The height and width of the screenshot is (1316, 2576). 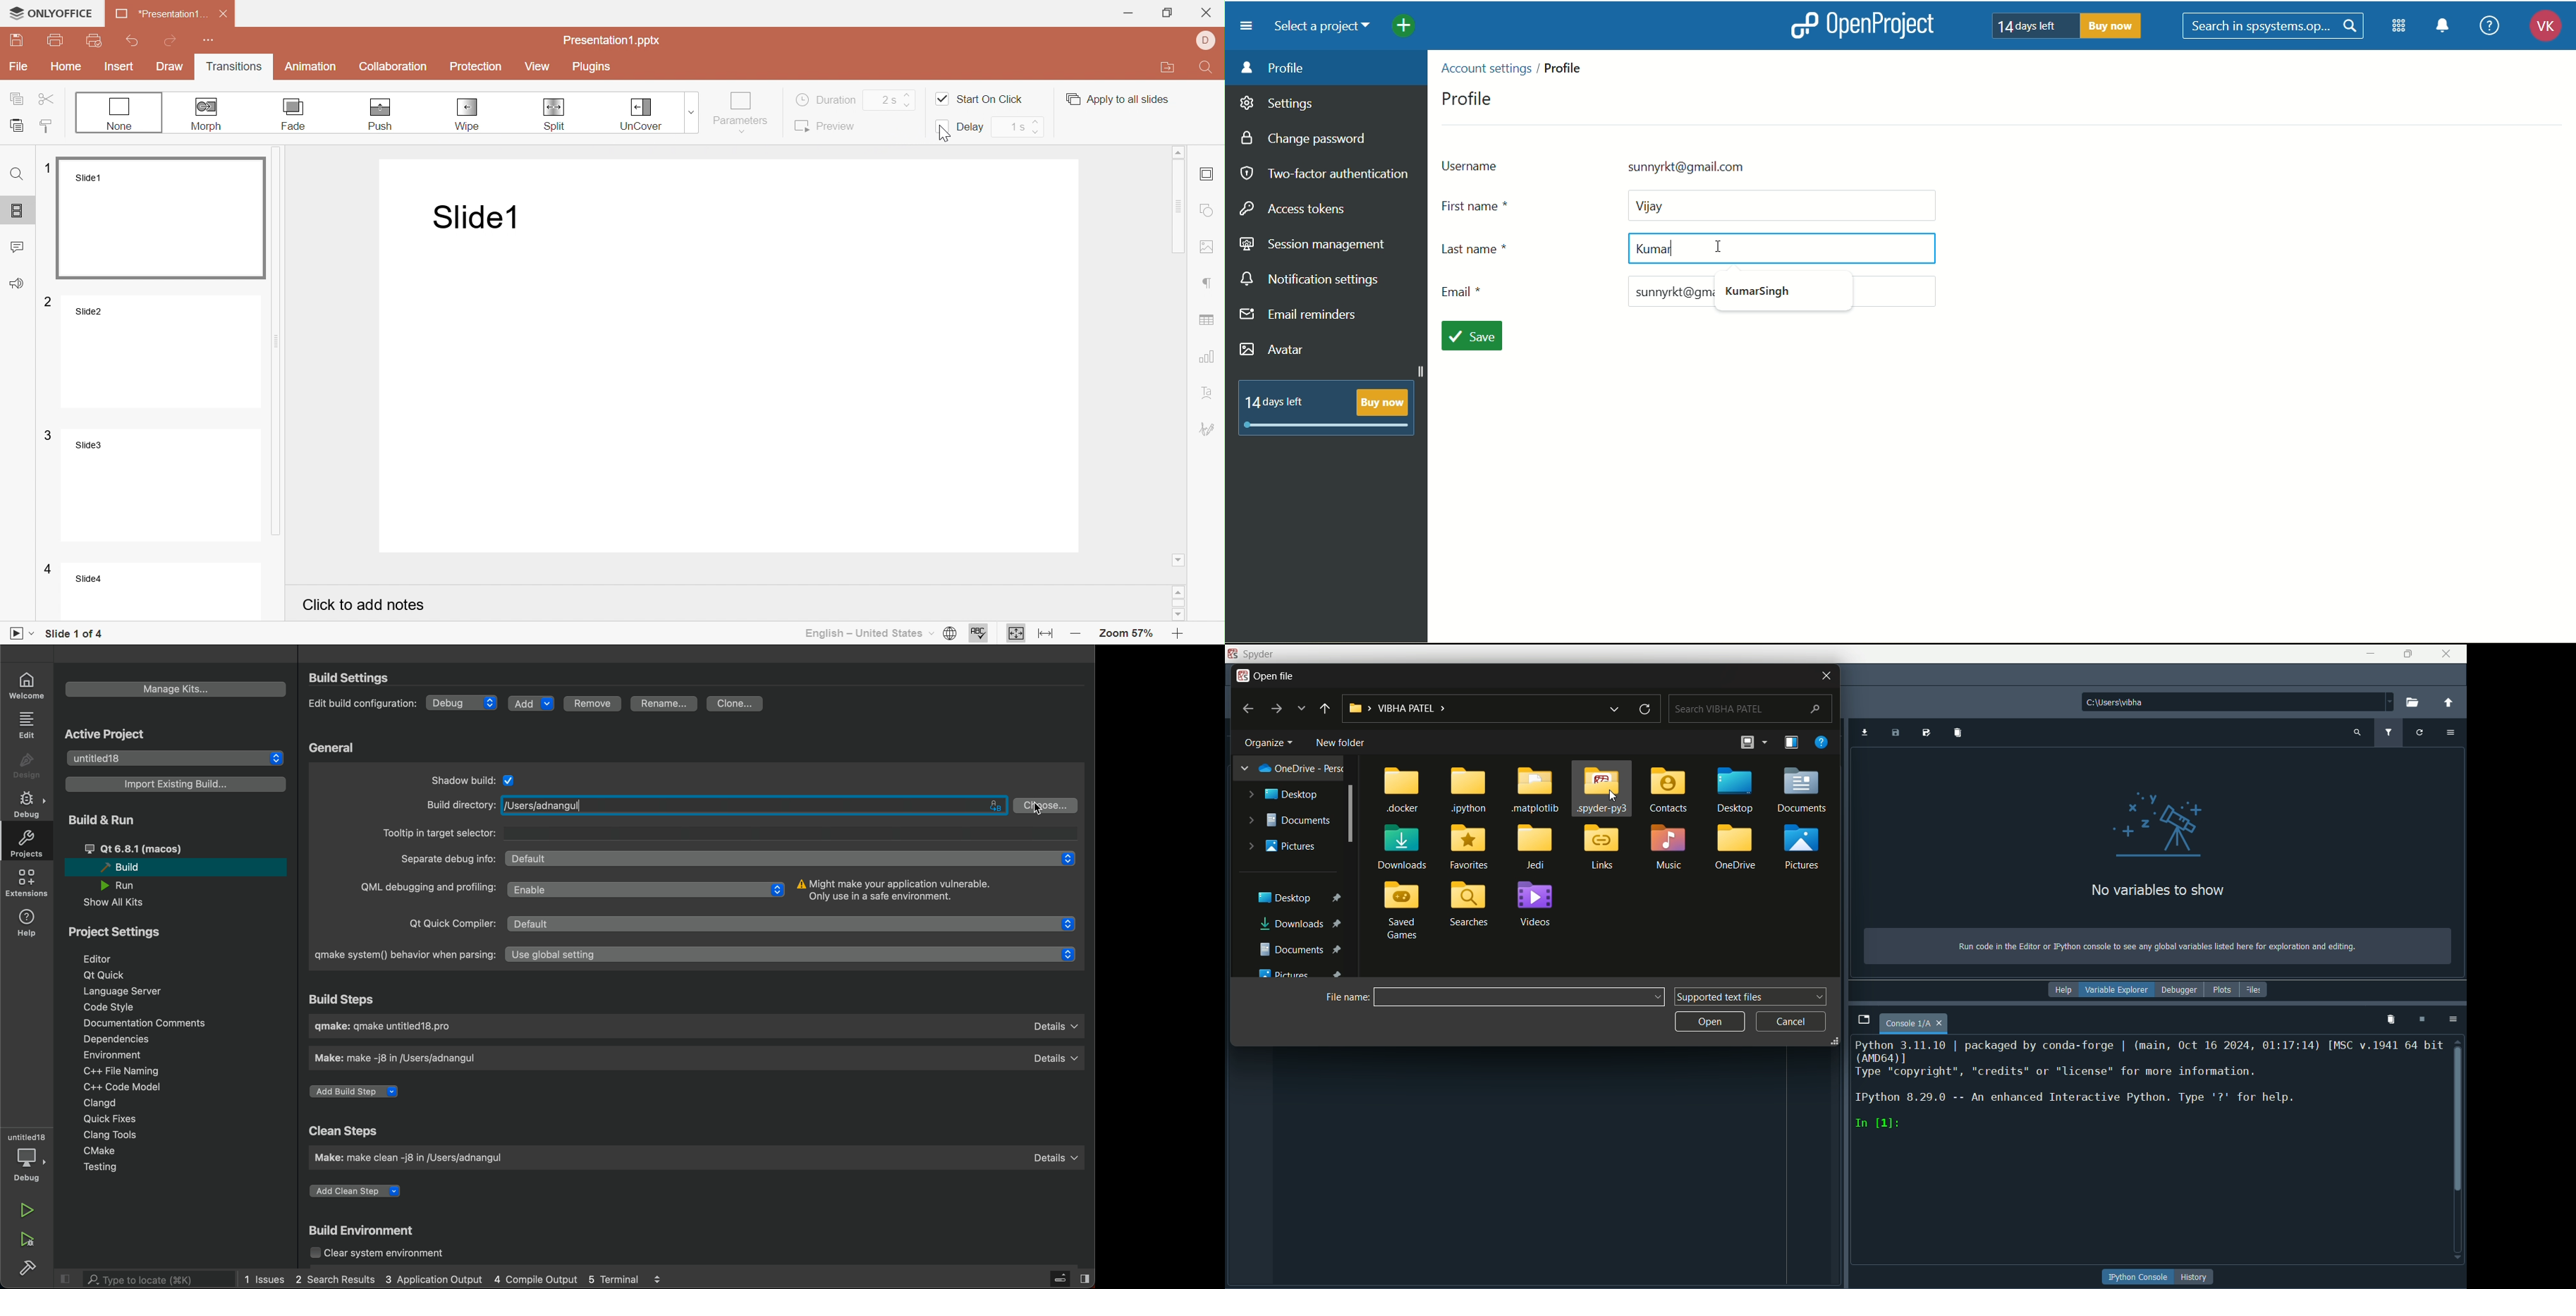 What do you see at coordinates (590, 66) in the screenshot?
I see `Plugins` at bounding box center [590, 66].